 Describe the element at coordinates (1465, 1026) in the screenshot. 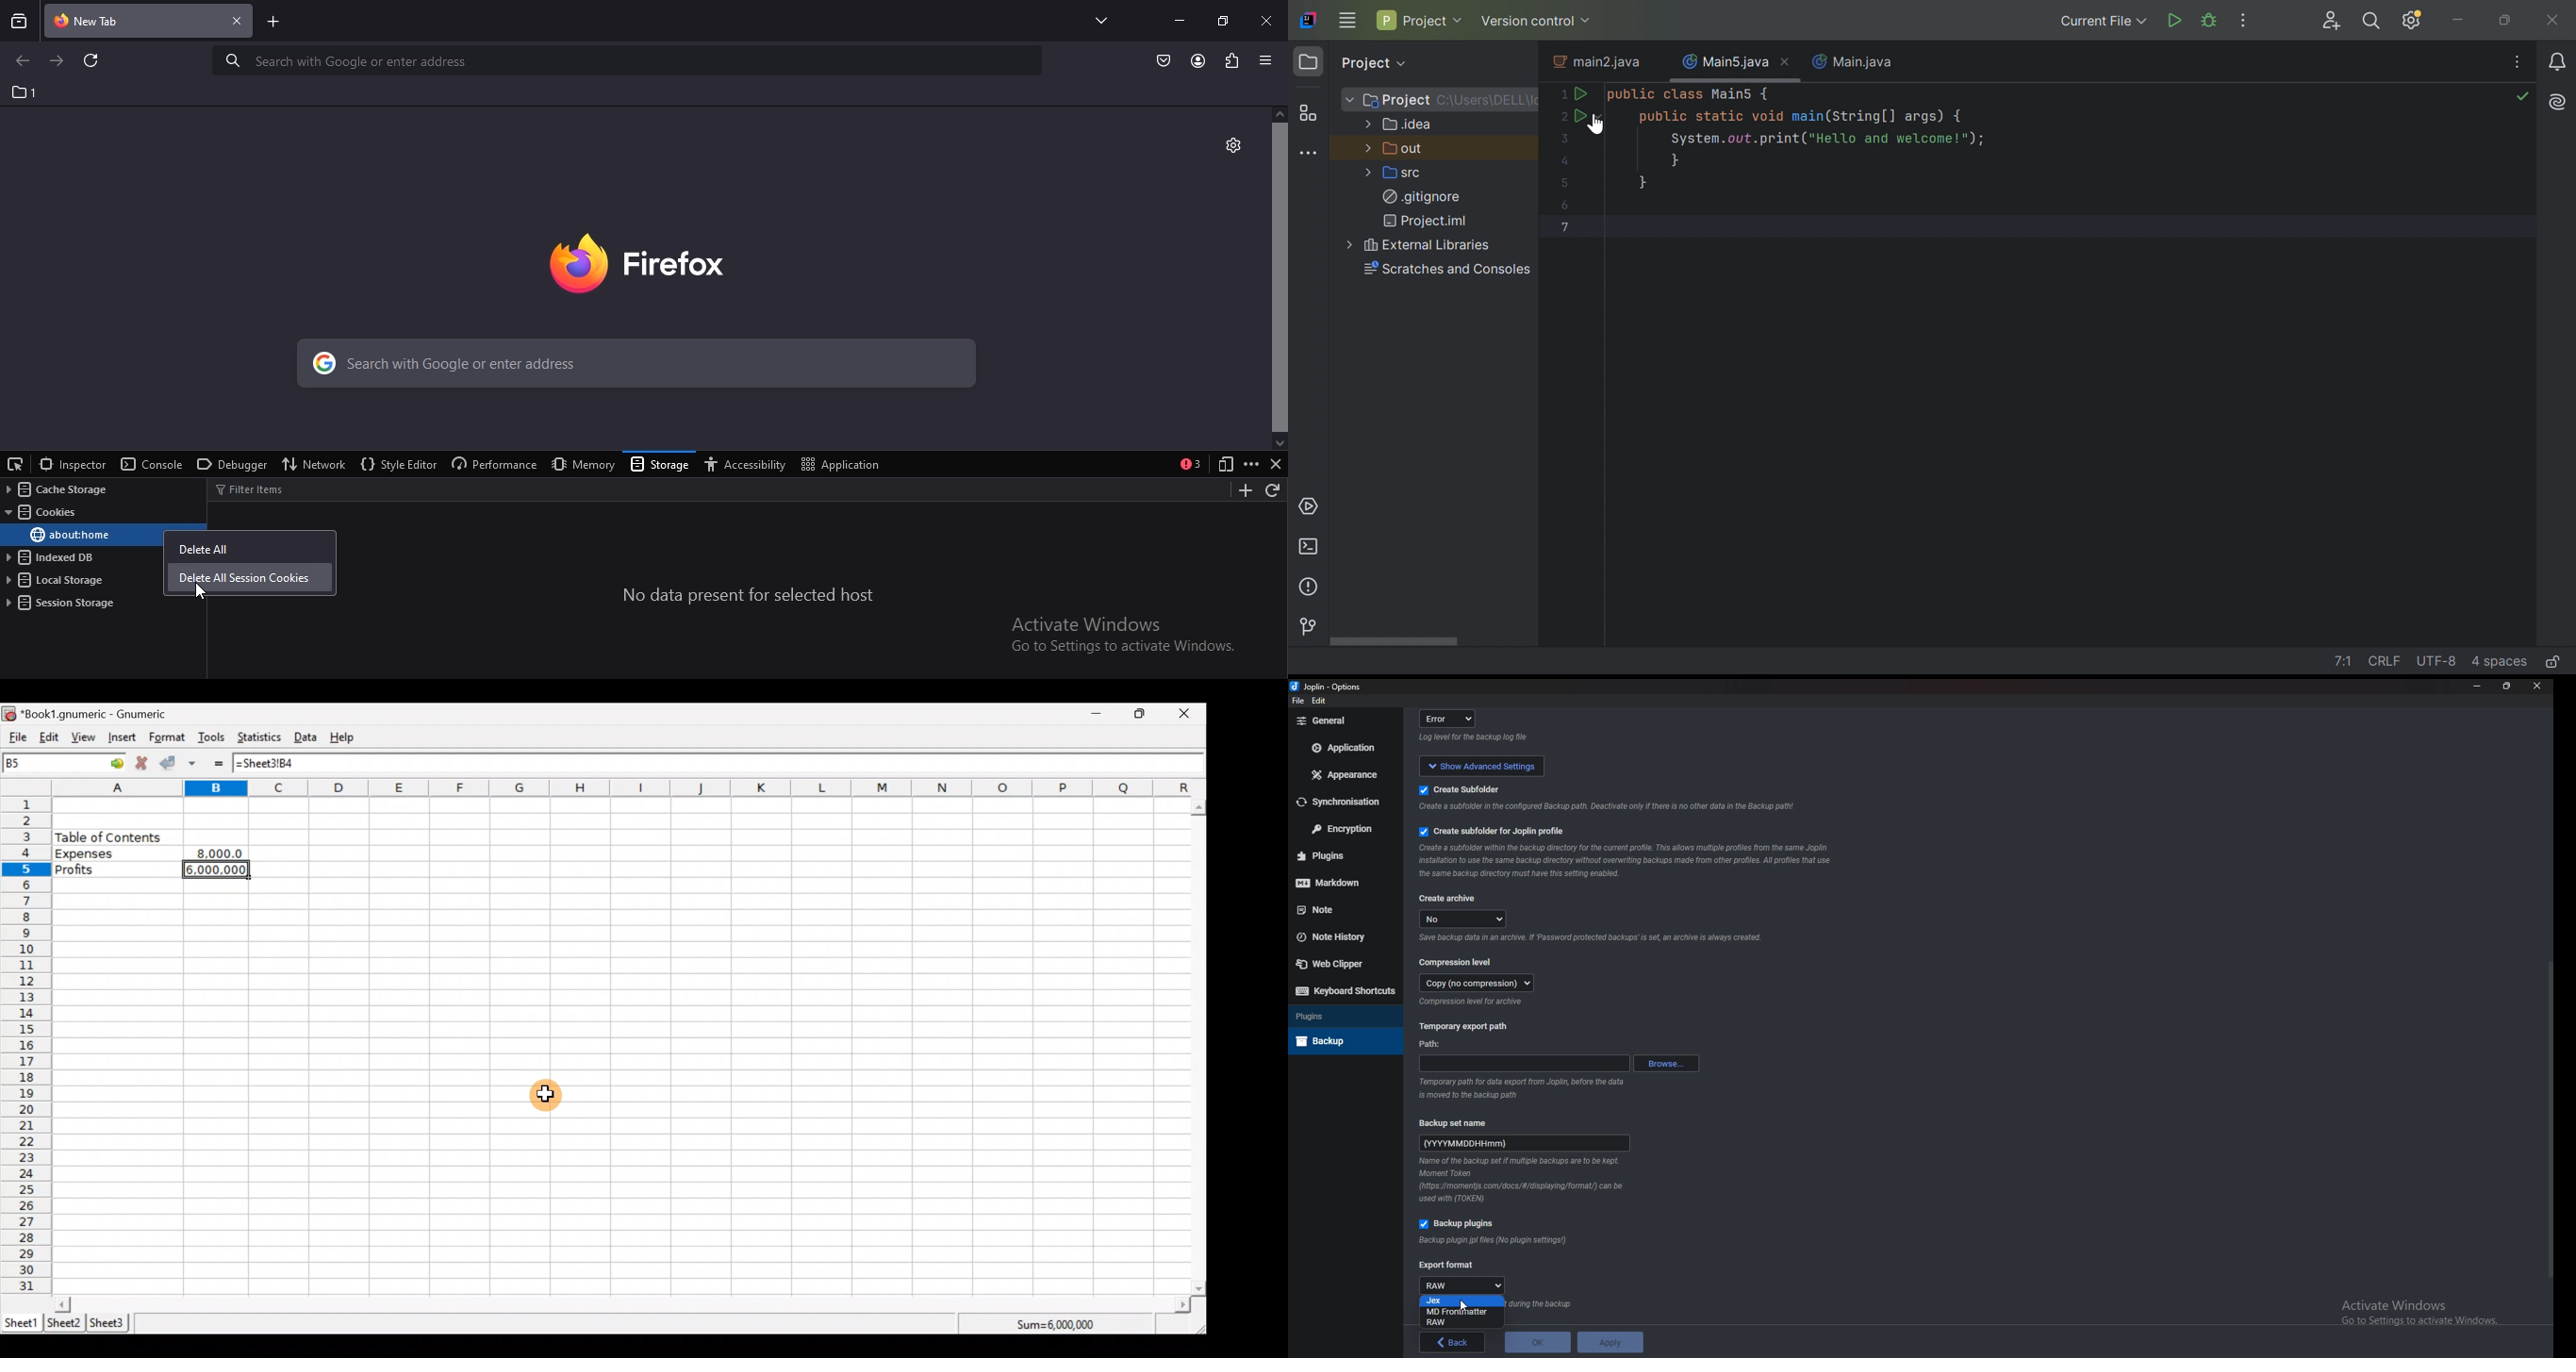

I see `Temporary export path` at that location.